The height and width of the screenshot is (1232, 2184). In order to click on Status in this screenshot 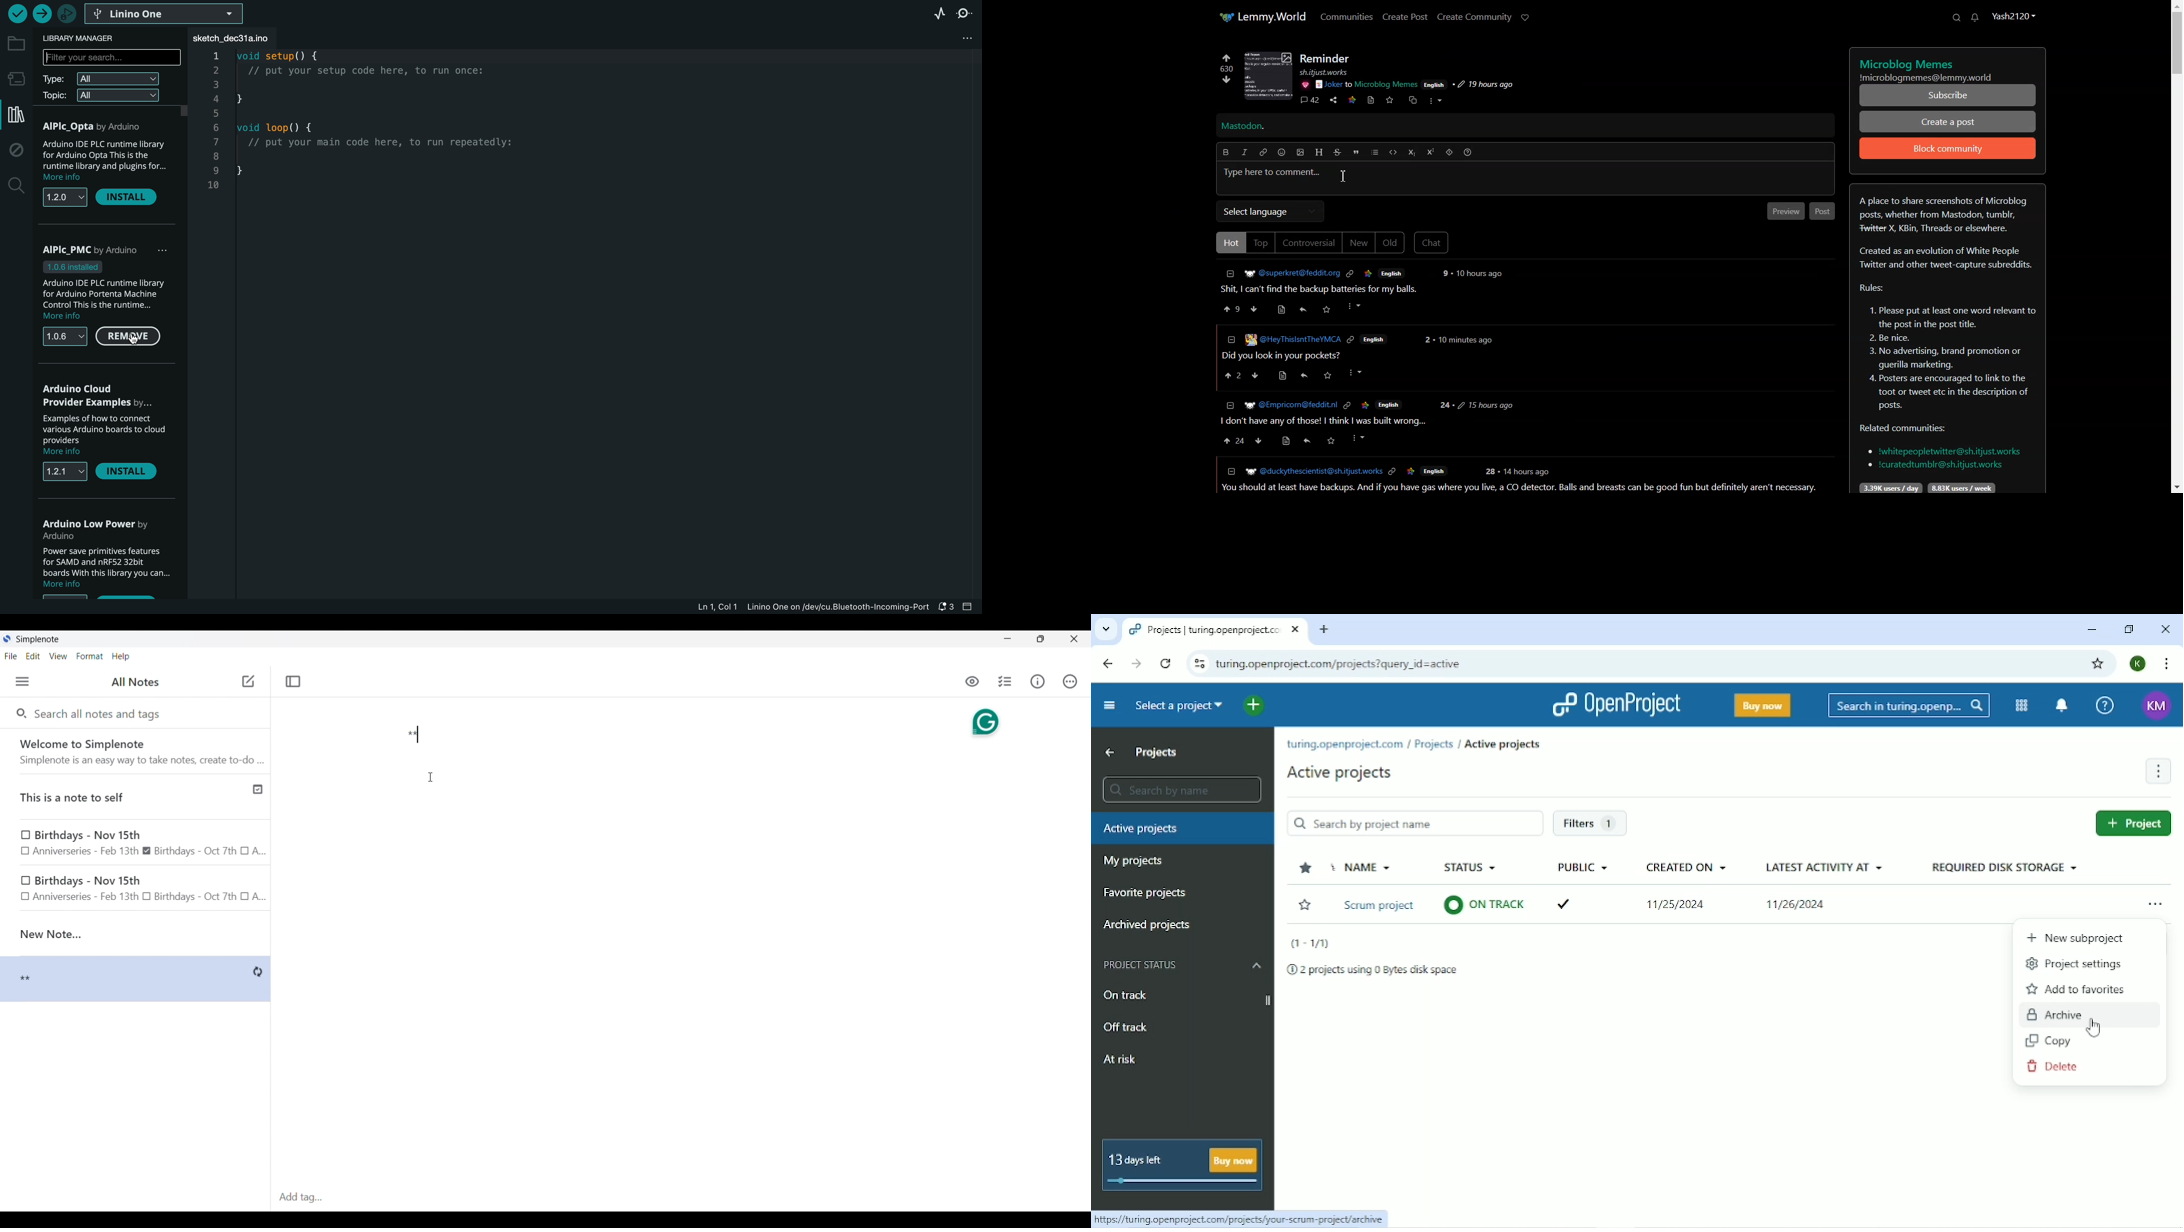, I will do `click(1472, 868)`.